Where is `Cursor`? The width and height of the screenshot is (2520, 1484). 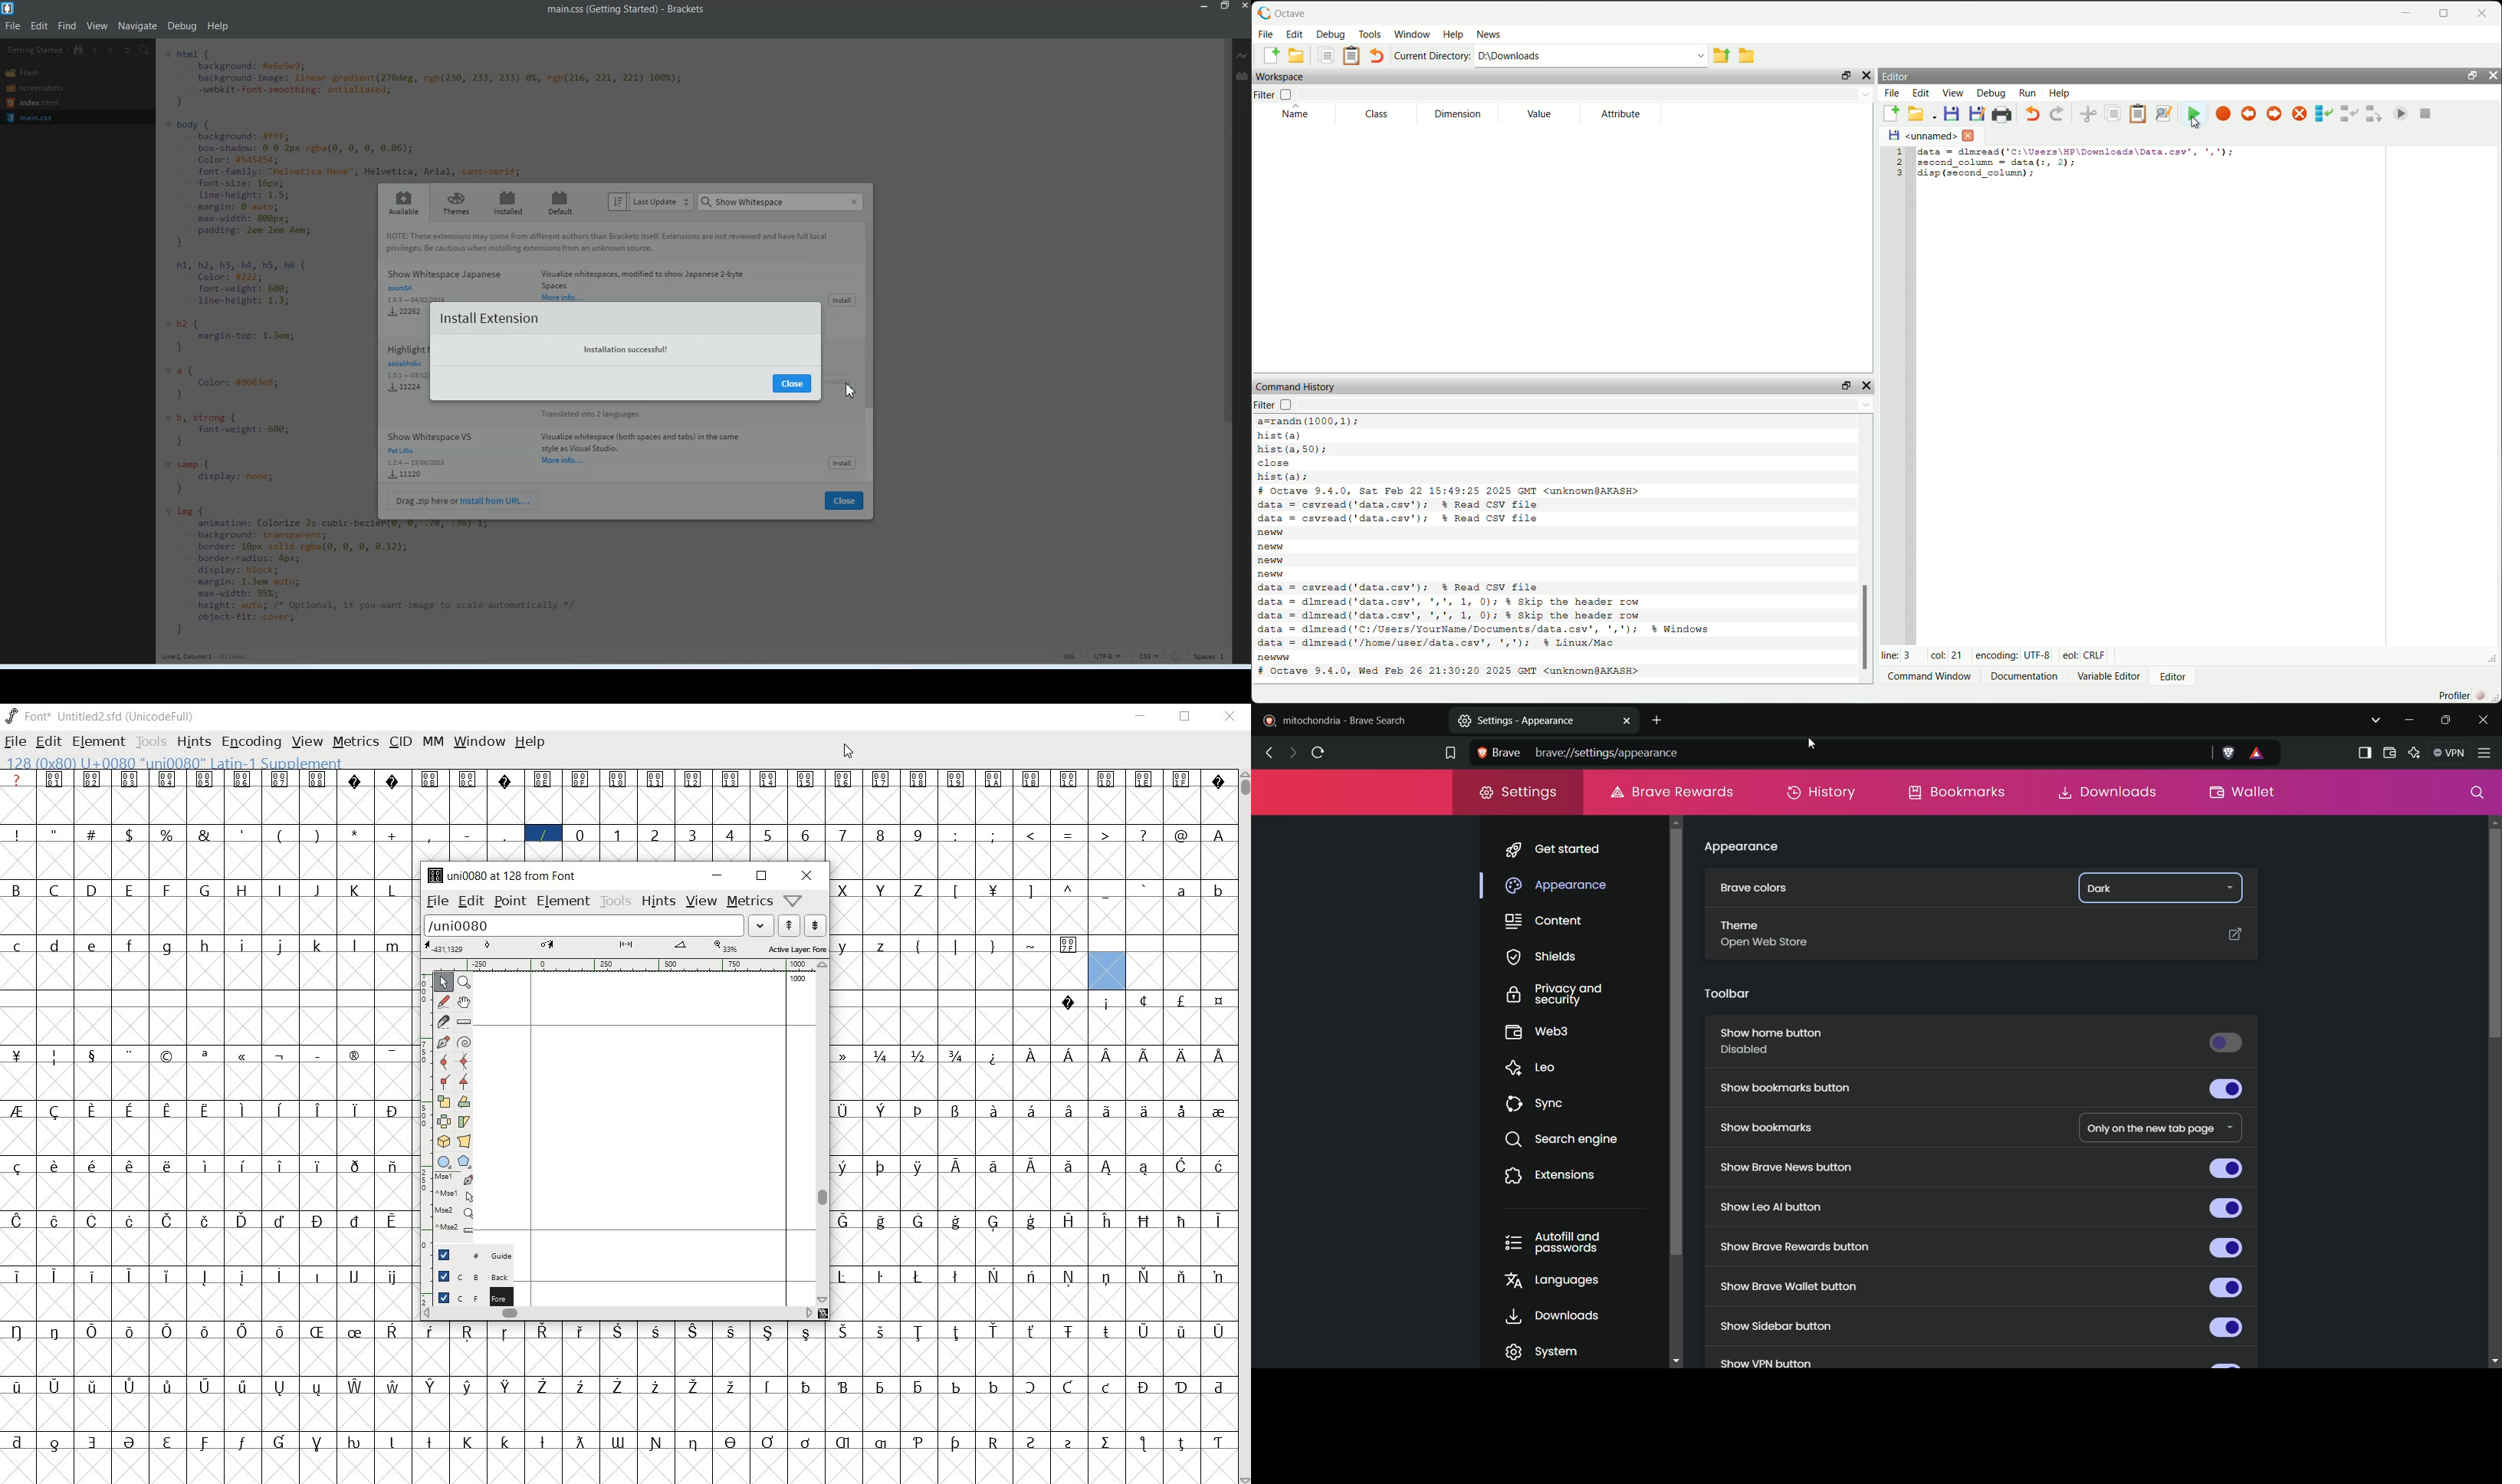
Cursor is located at coordinates (1243, 84).